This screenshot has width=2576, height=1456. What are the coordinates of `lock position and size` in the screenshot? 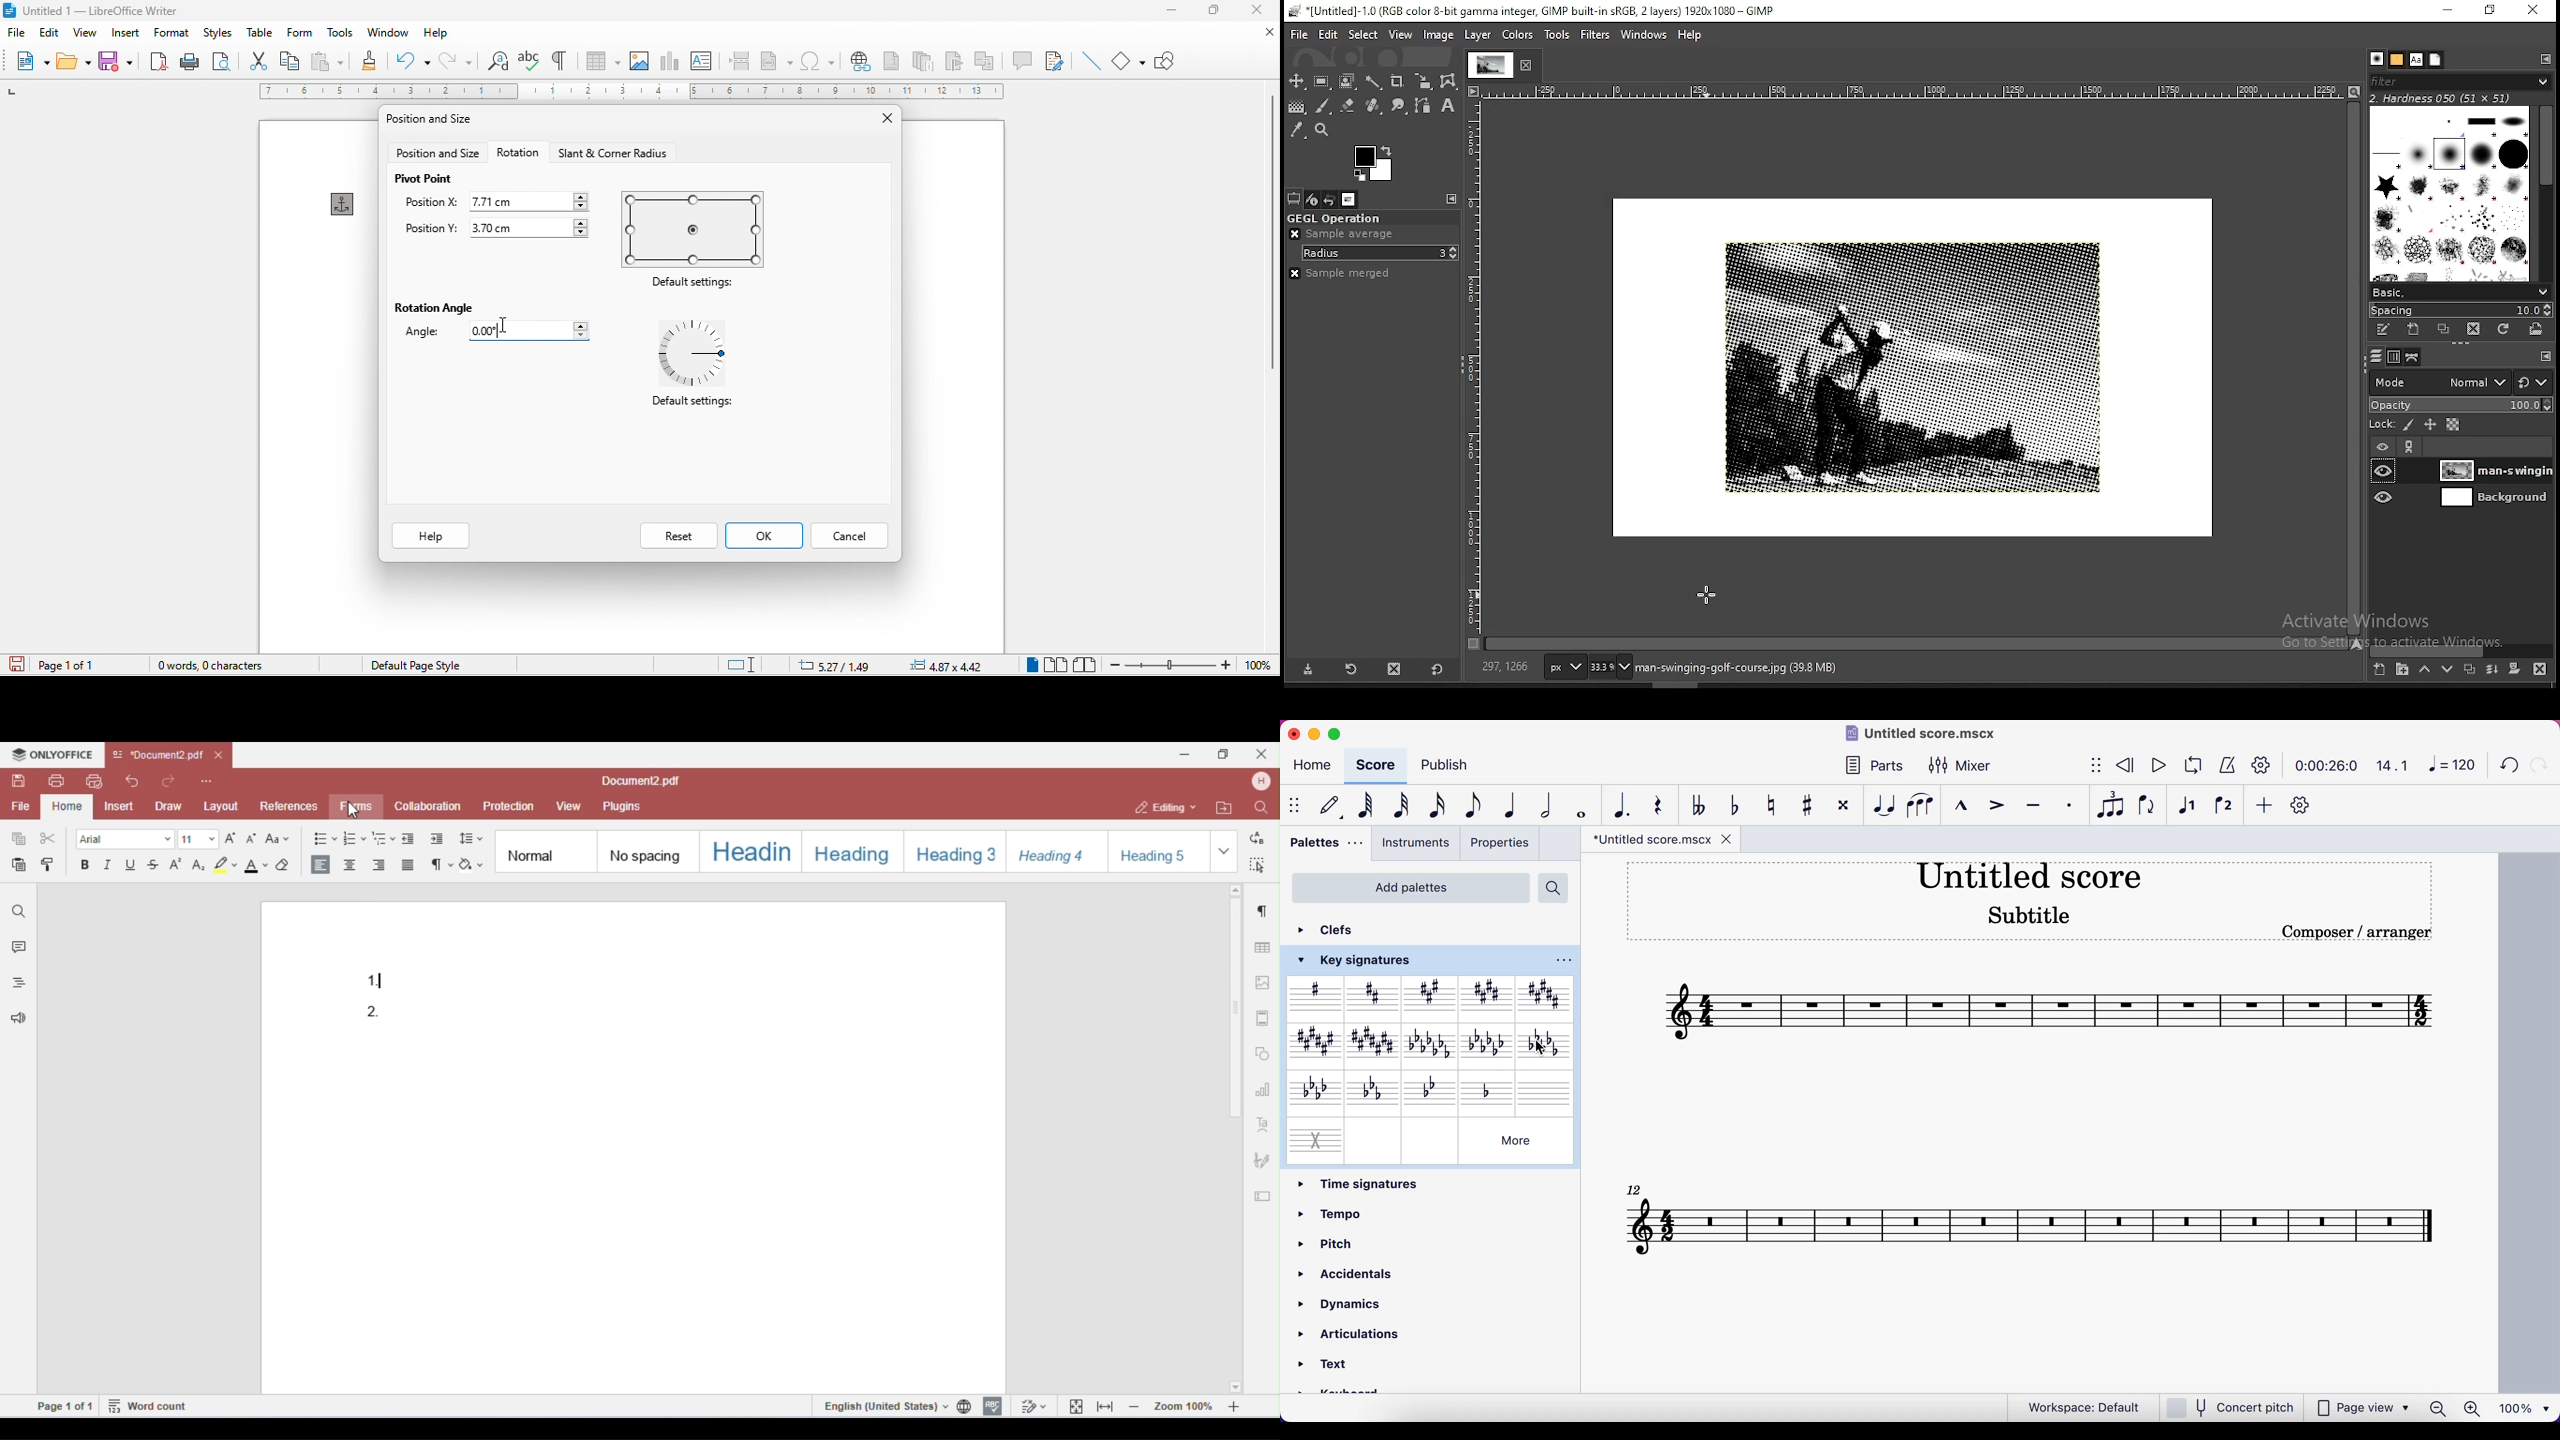 It's located at (2429, 426).